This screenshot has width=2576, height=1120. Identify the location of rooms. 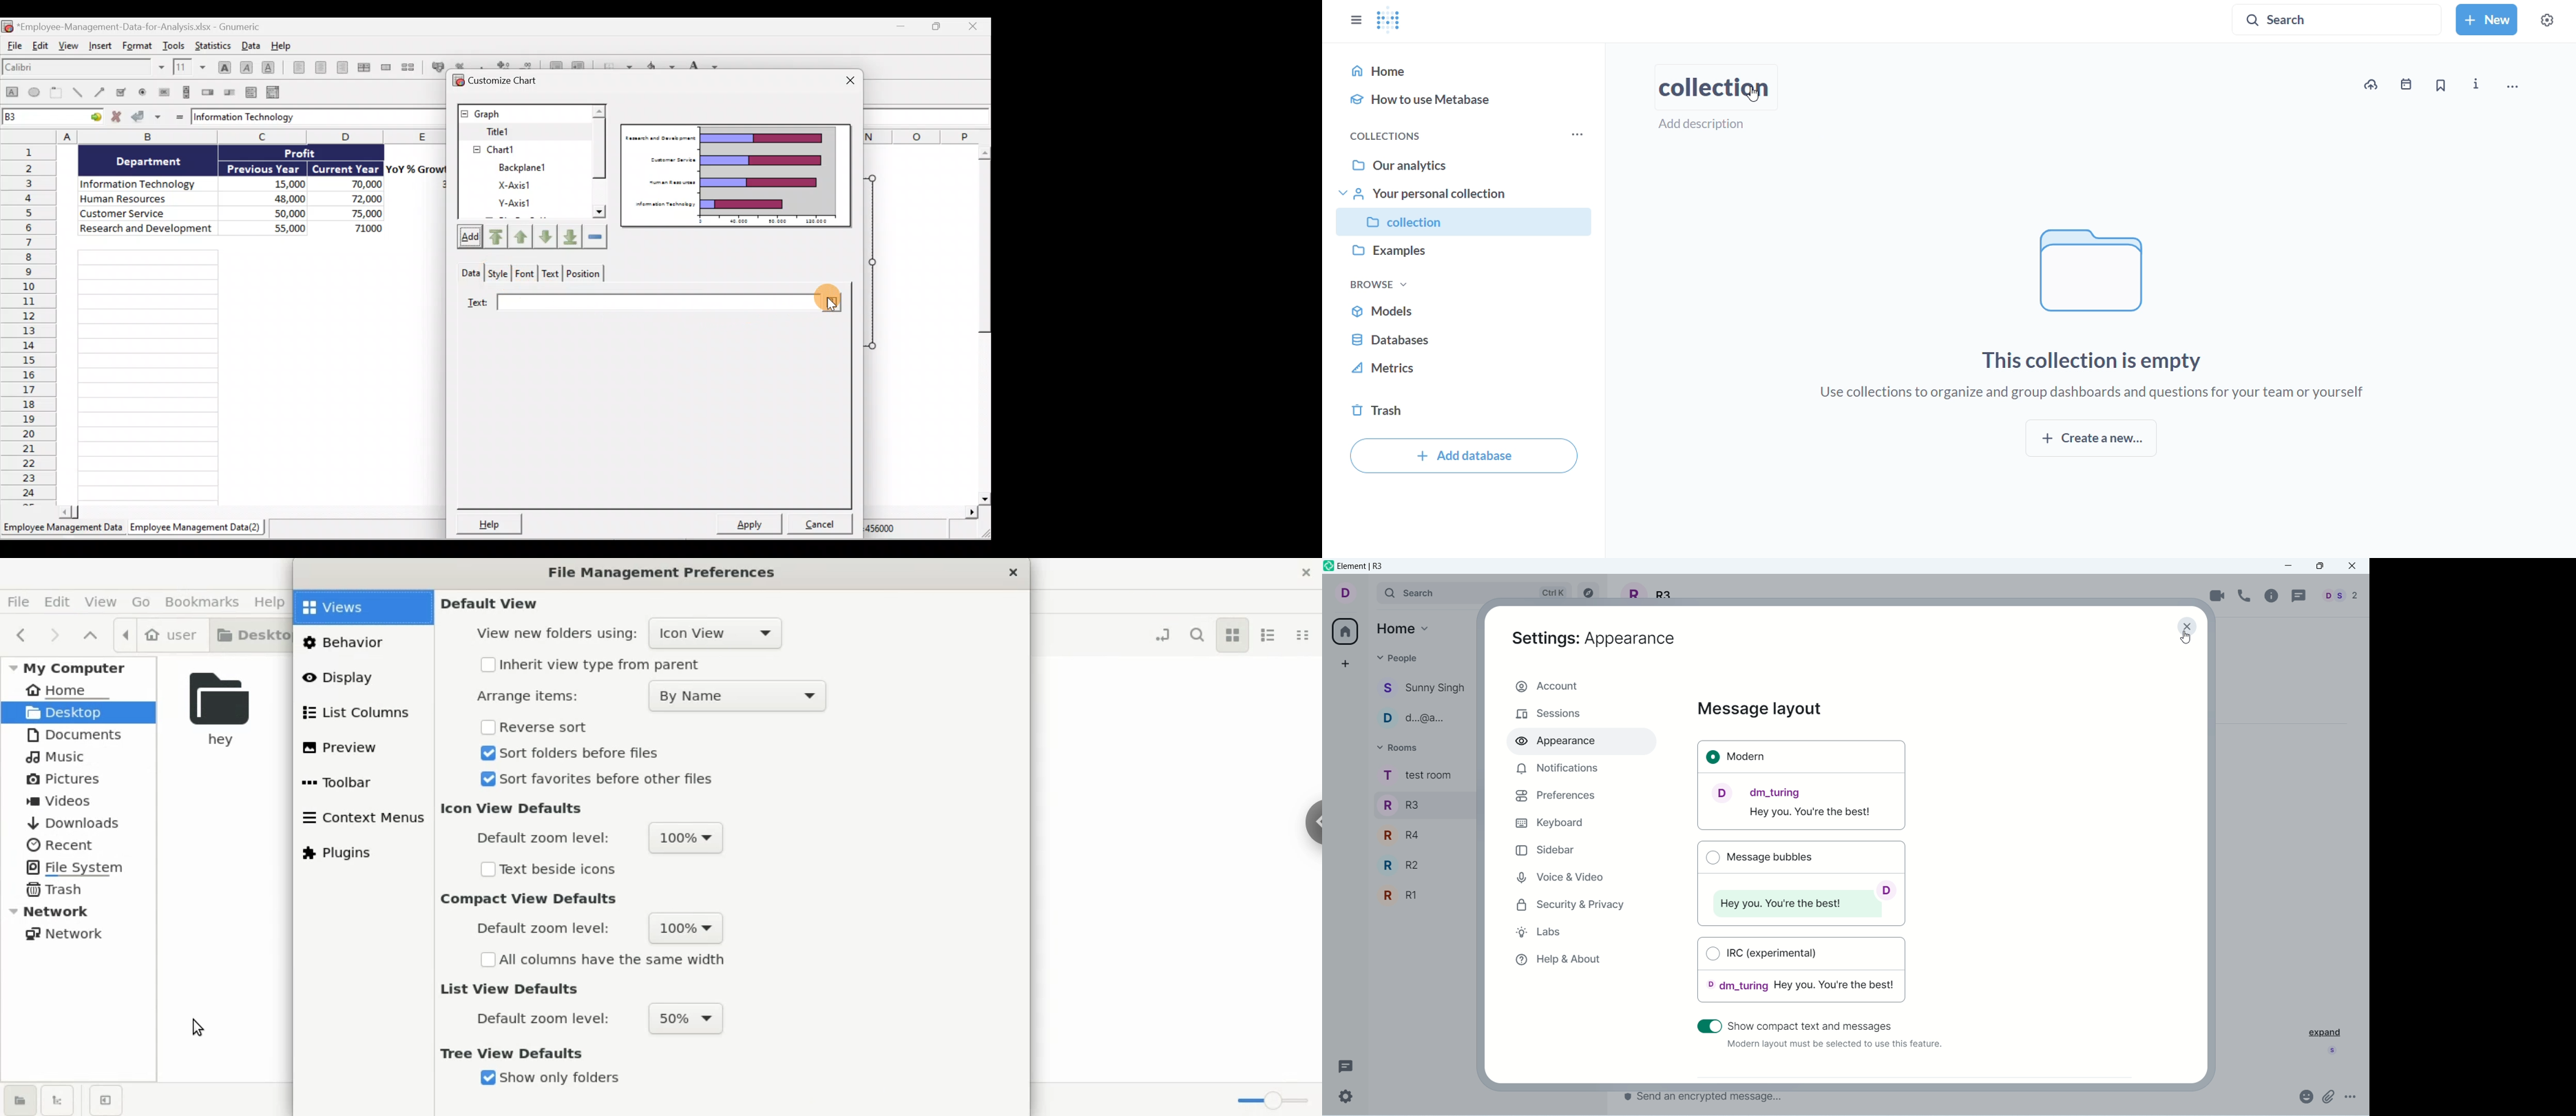
(1416, 776).